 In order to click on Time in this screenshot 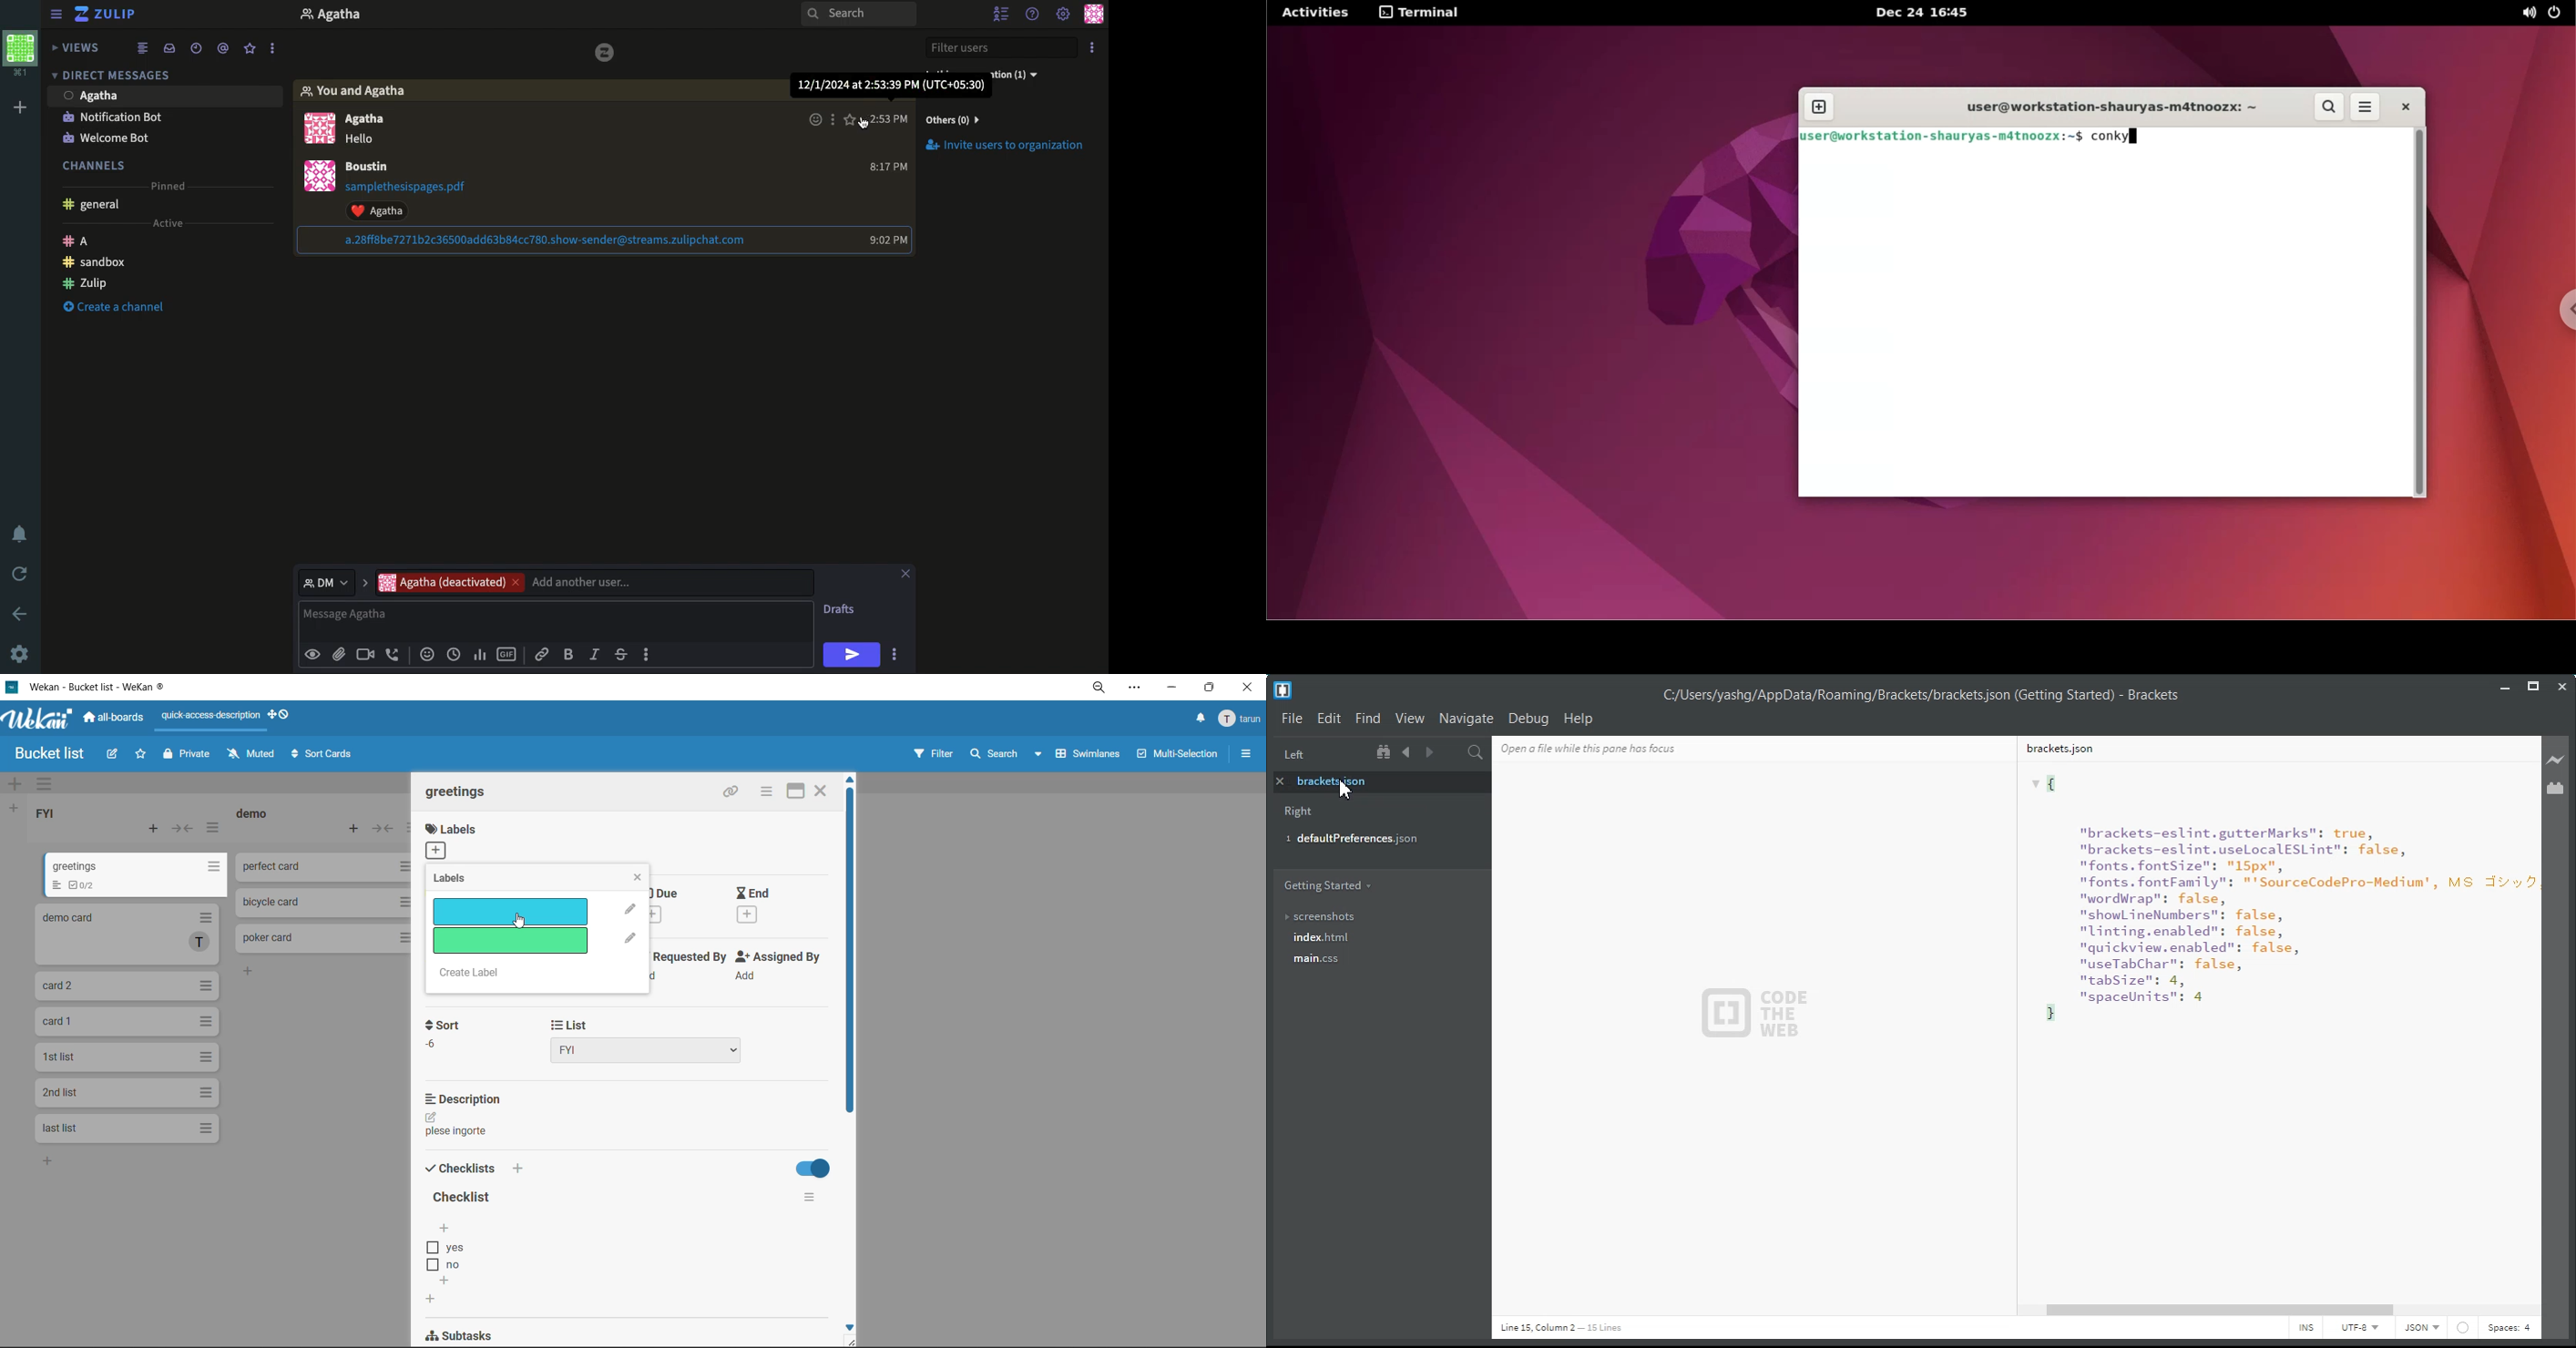, I will do `click(889, 118)`.